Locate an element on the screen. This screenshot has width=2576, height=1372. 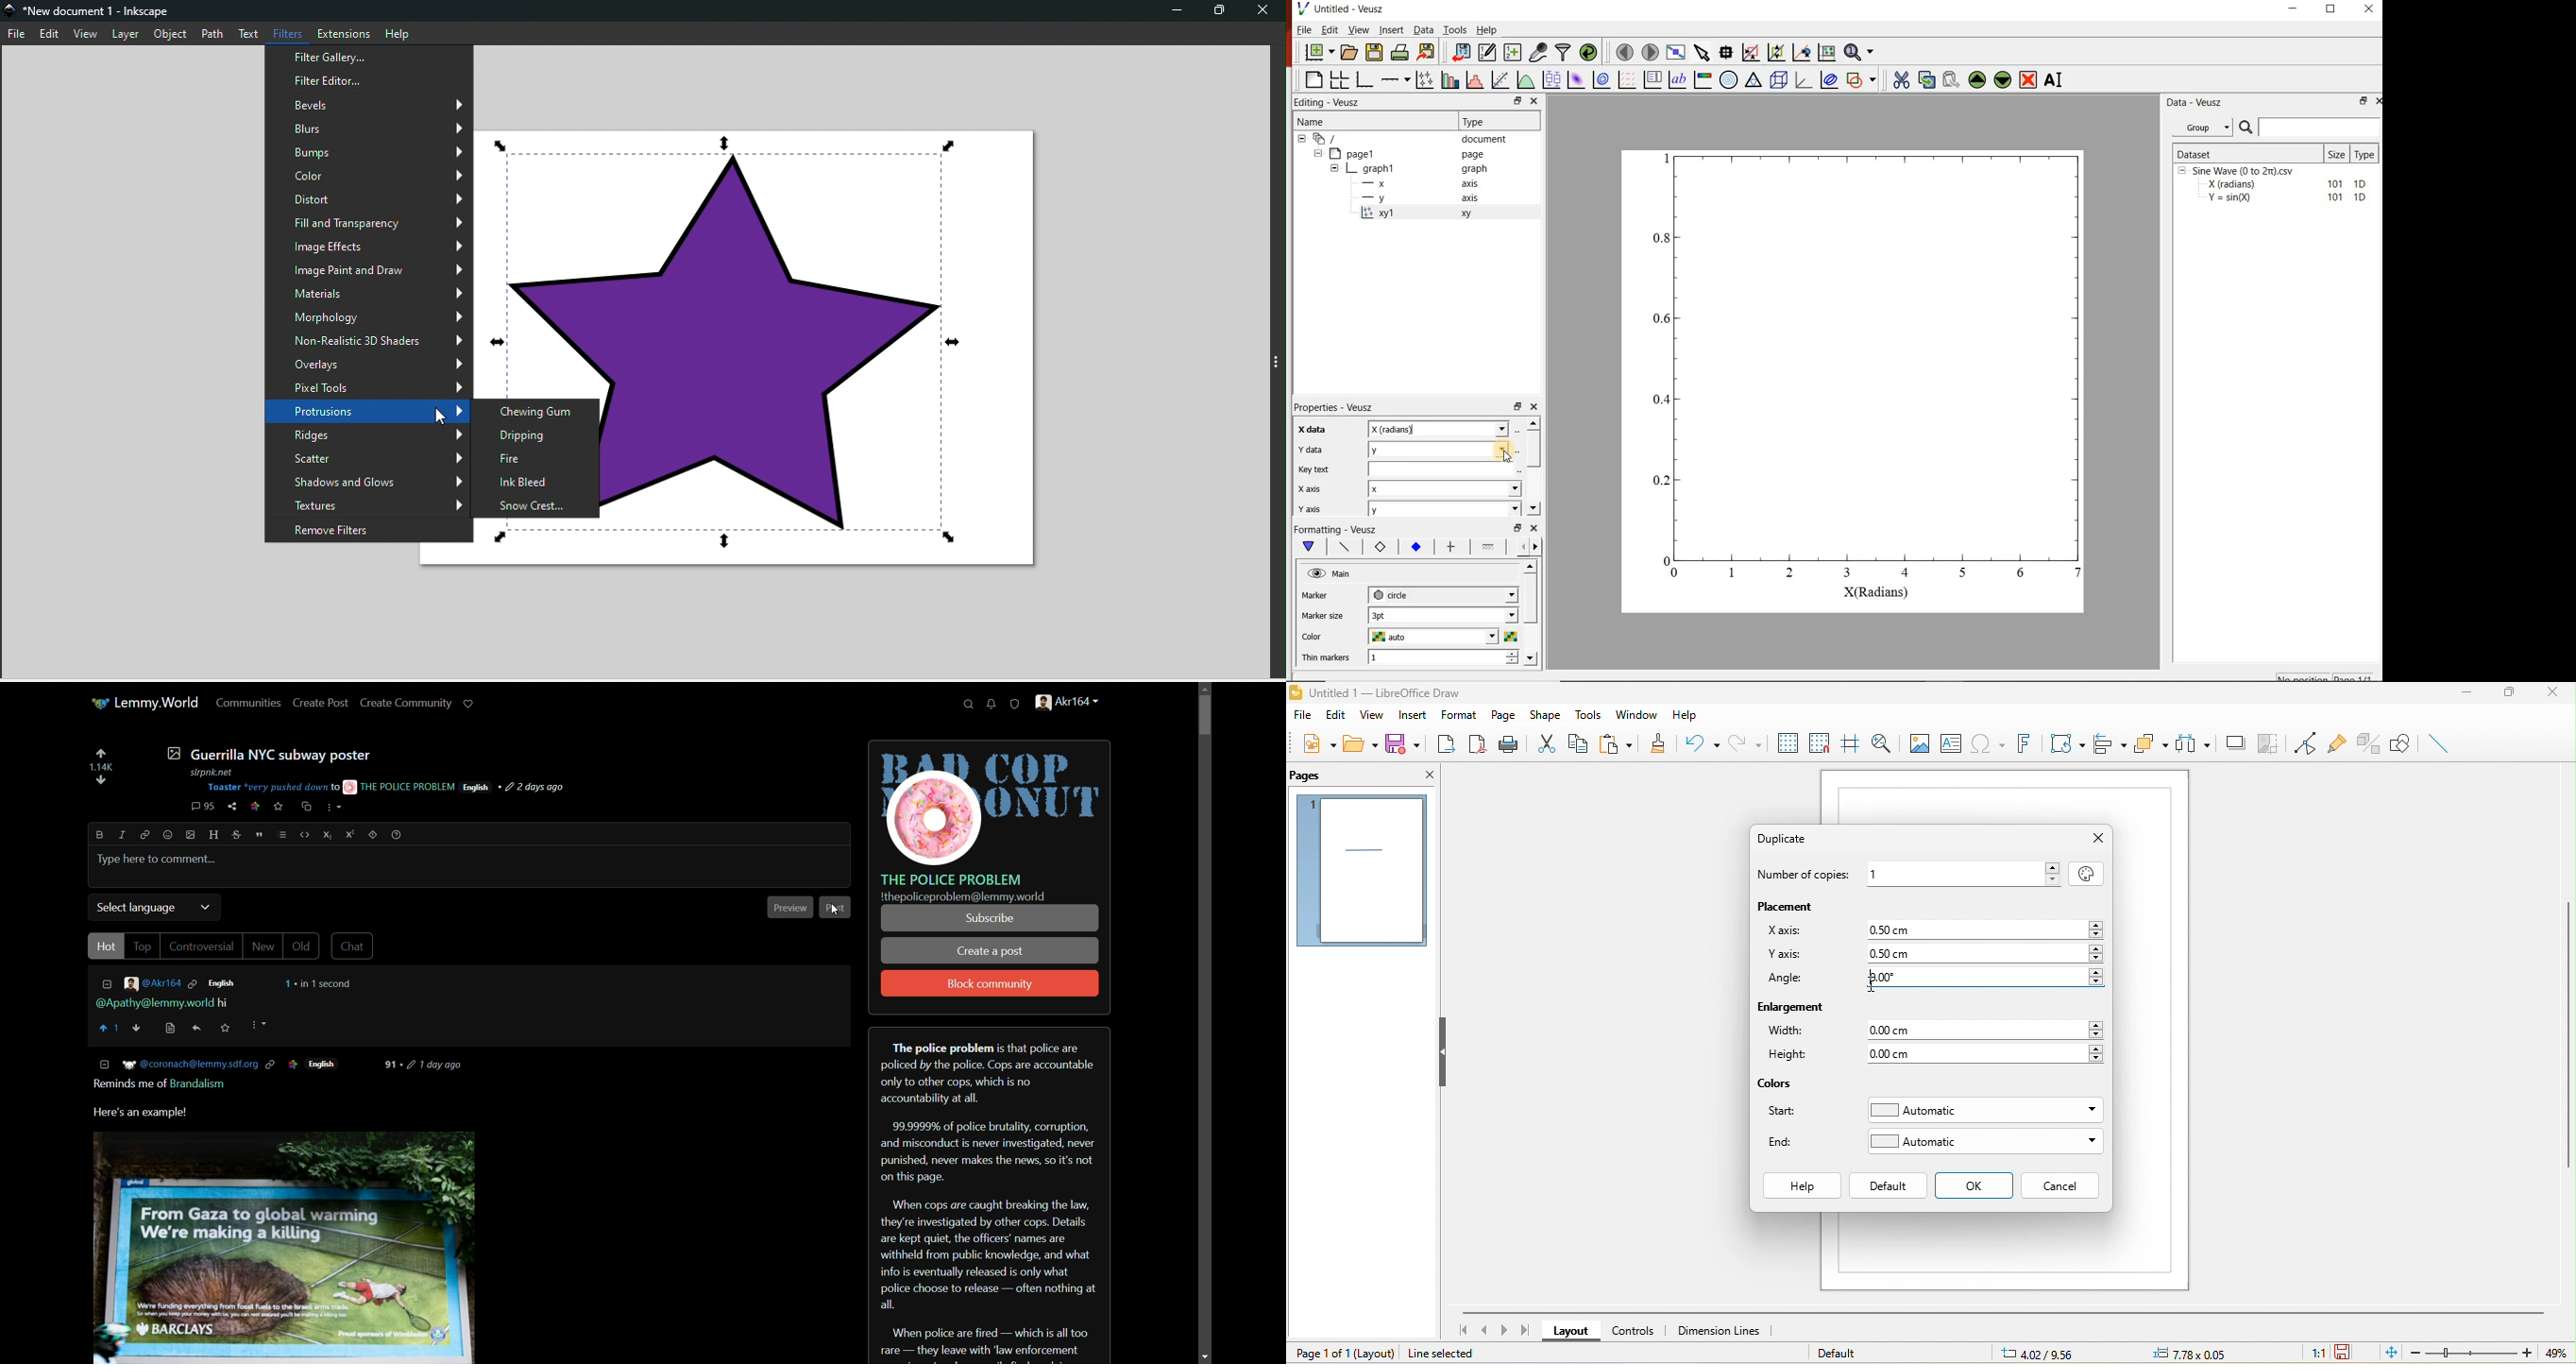
image is located at coordinates (191, 835).